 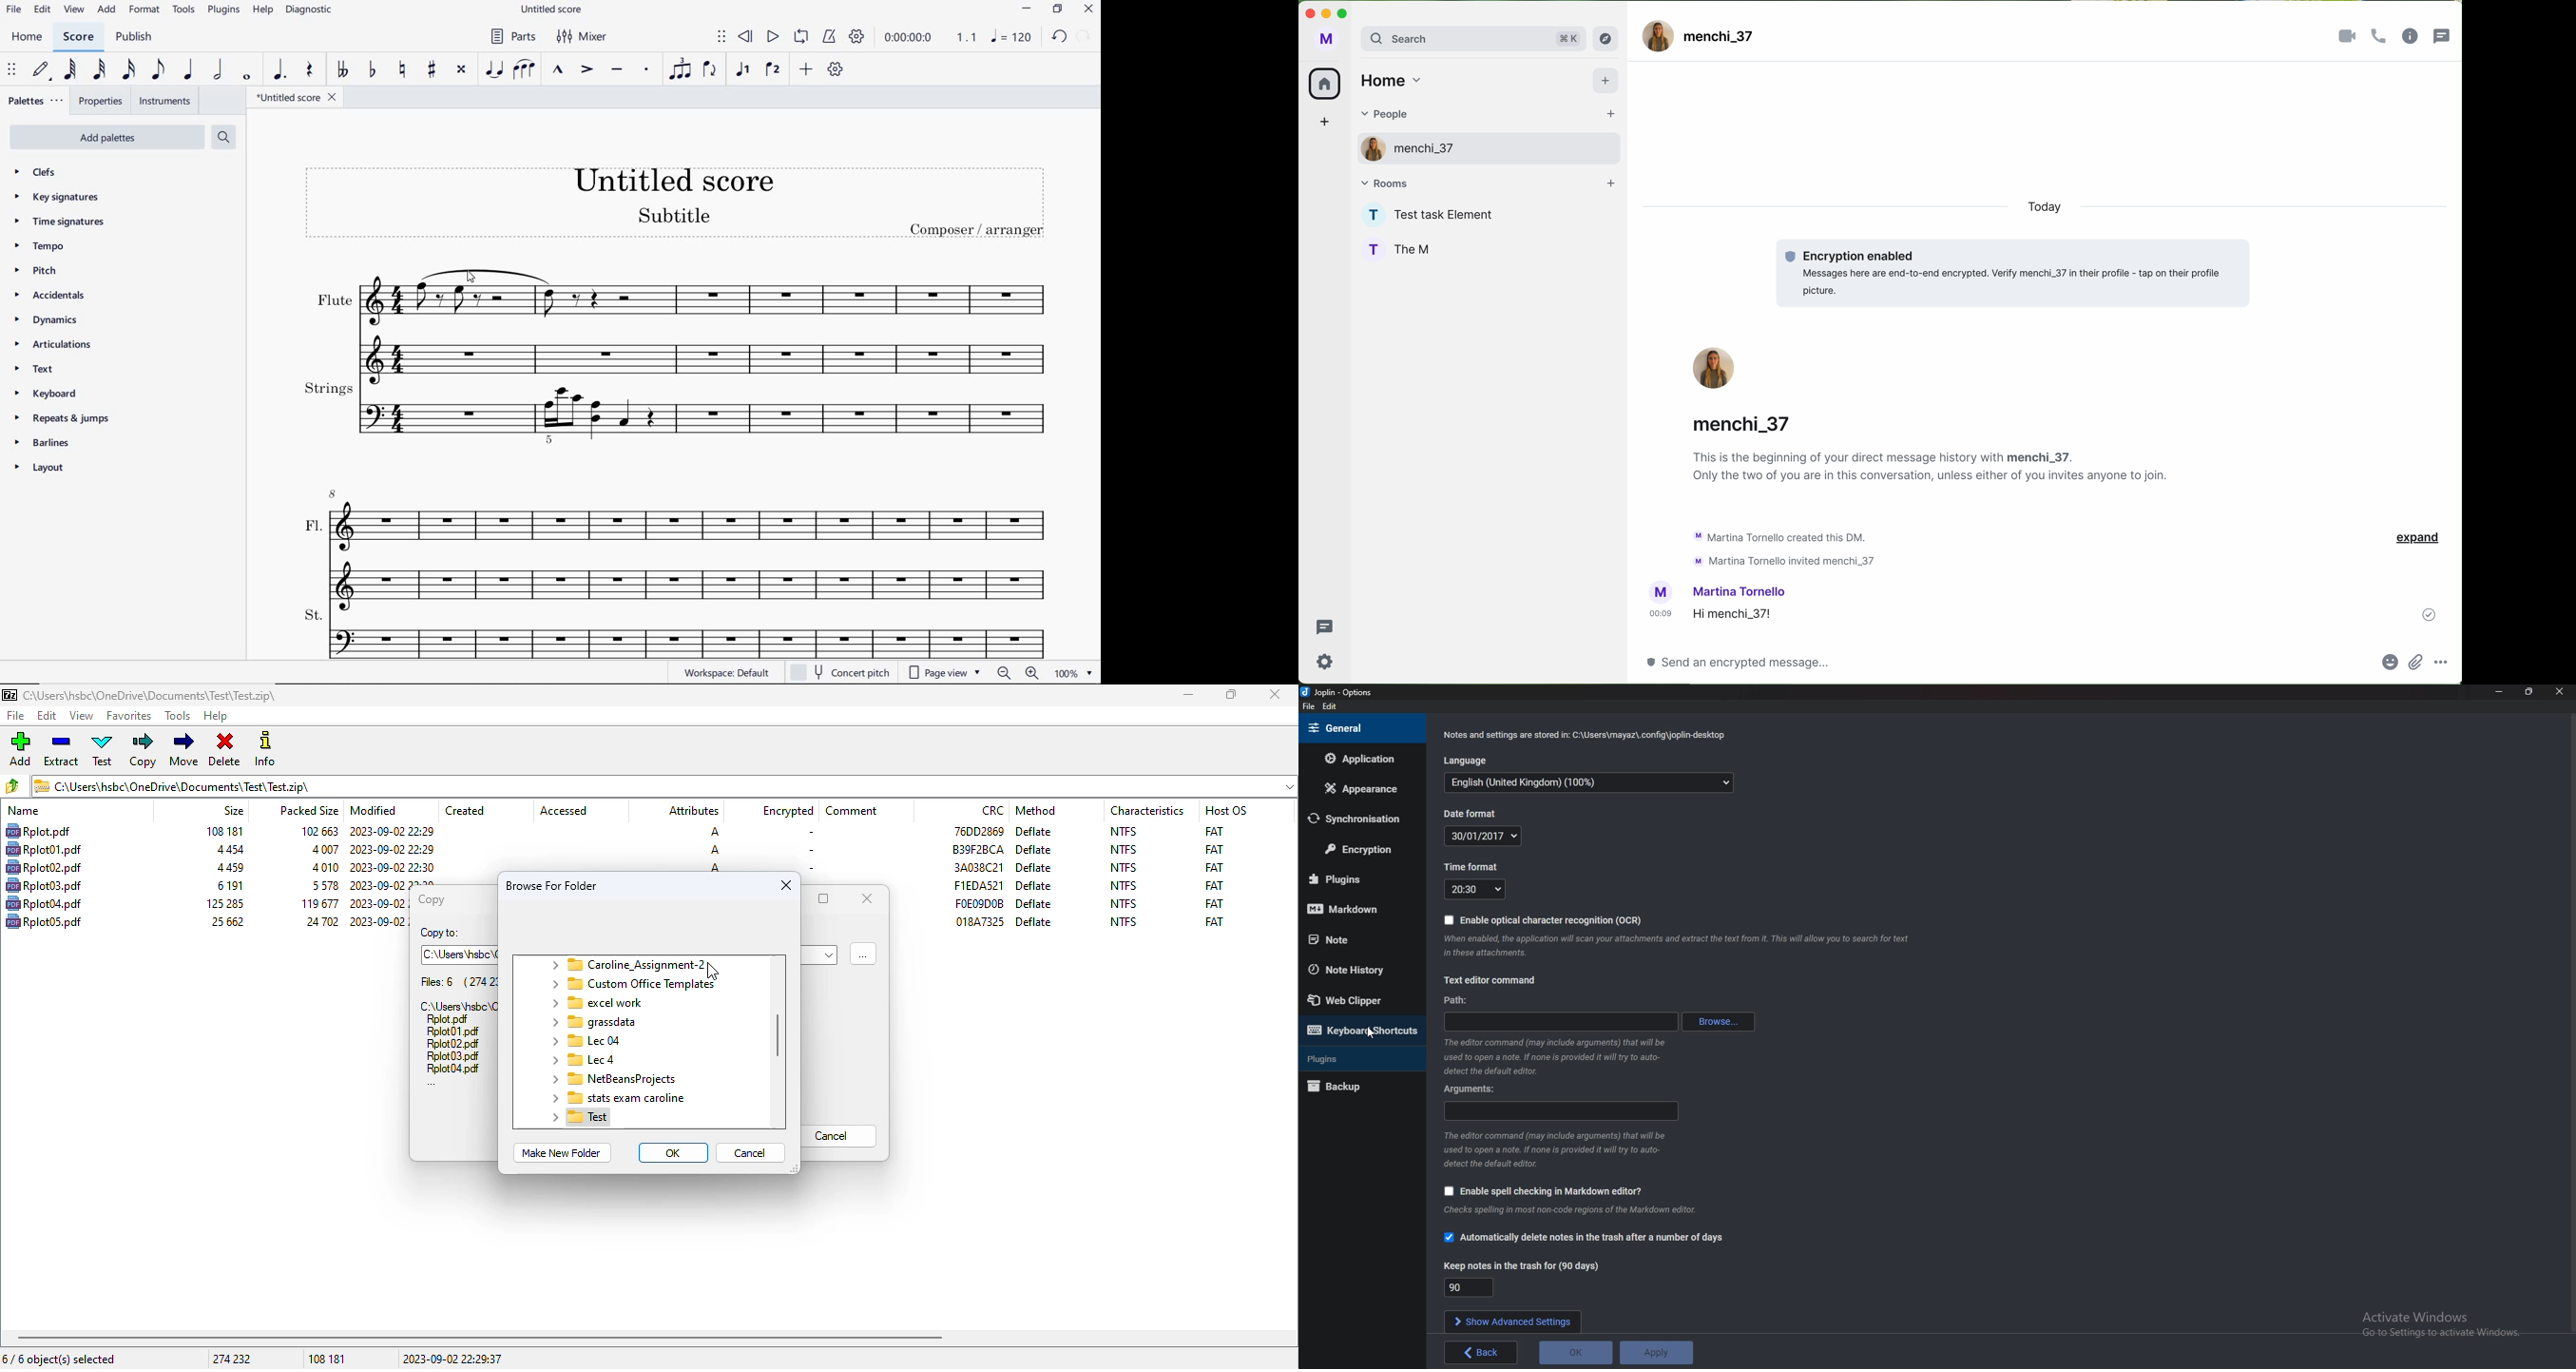 I want to click on O K, so click(x=1577, y=1352).